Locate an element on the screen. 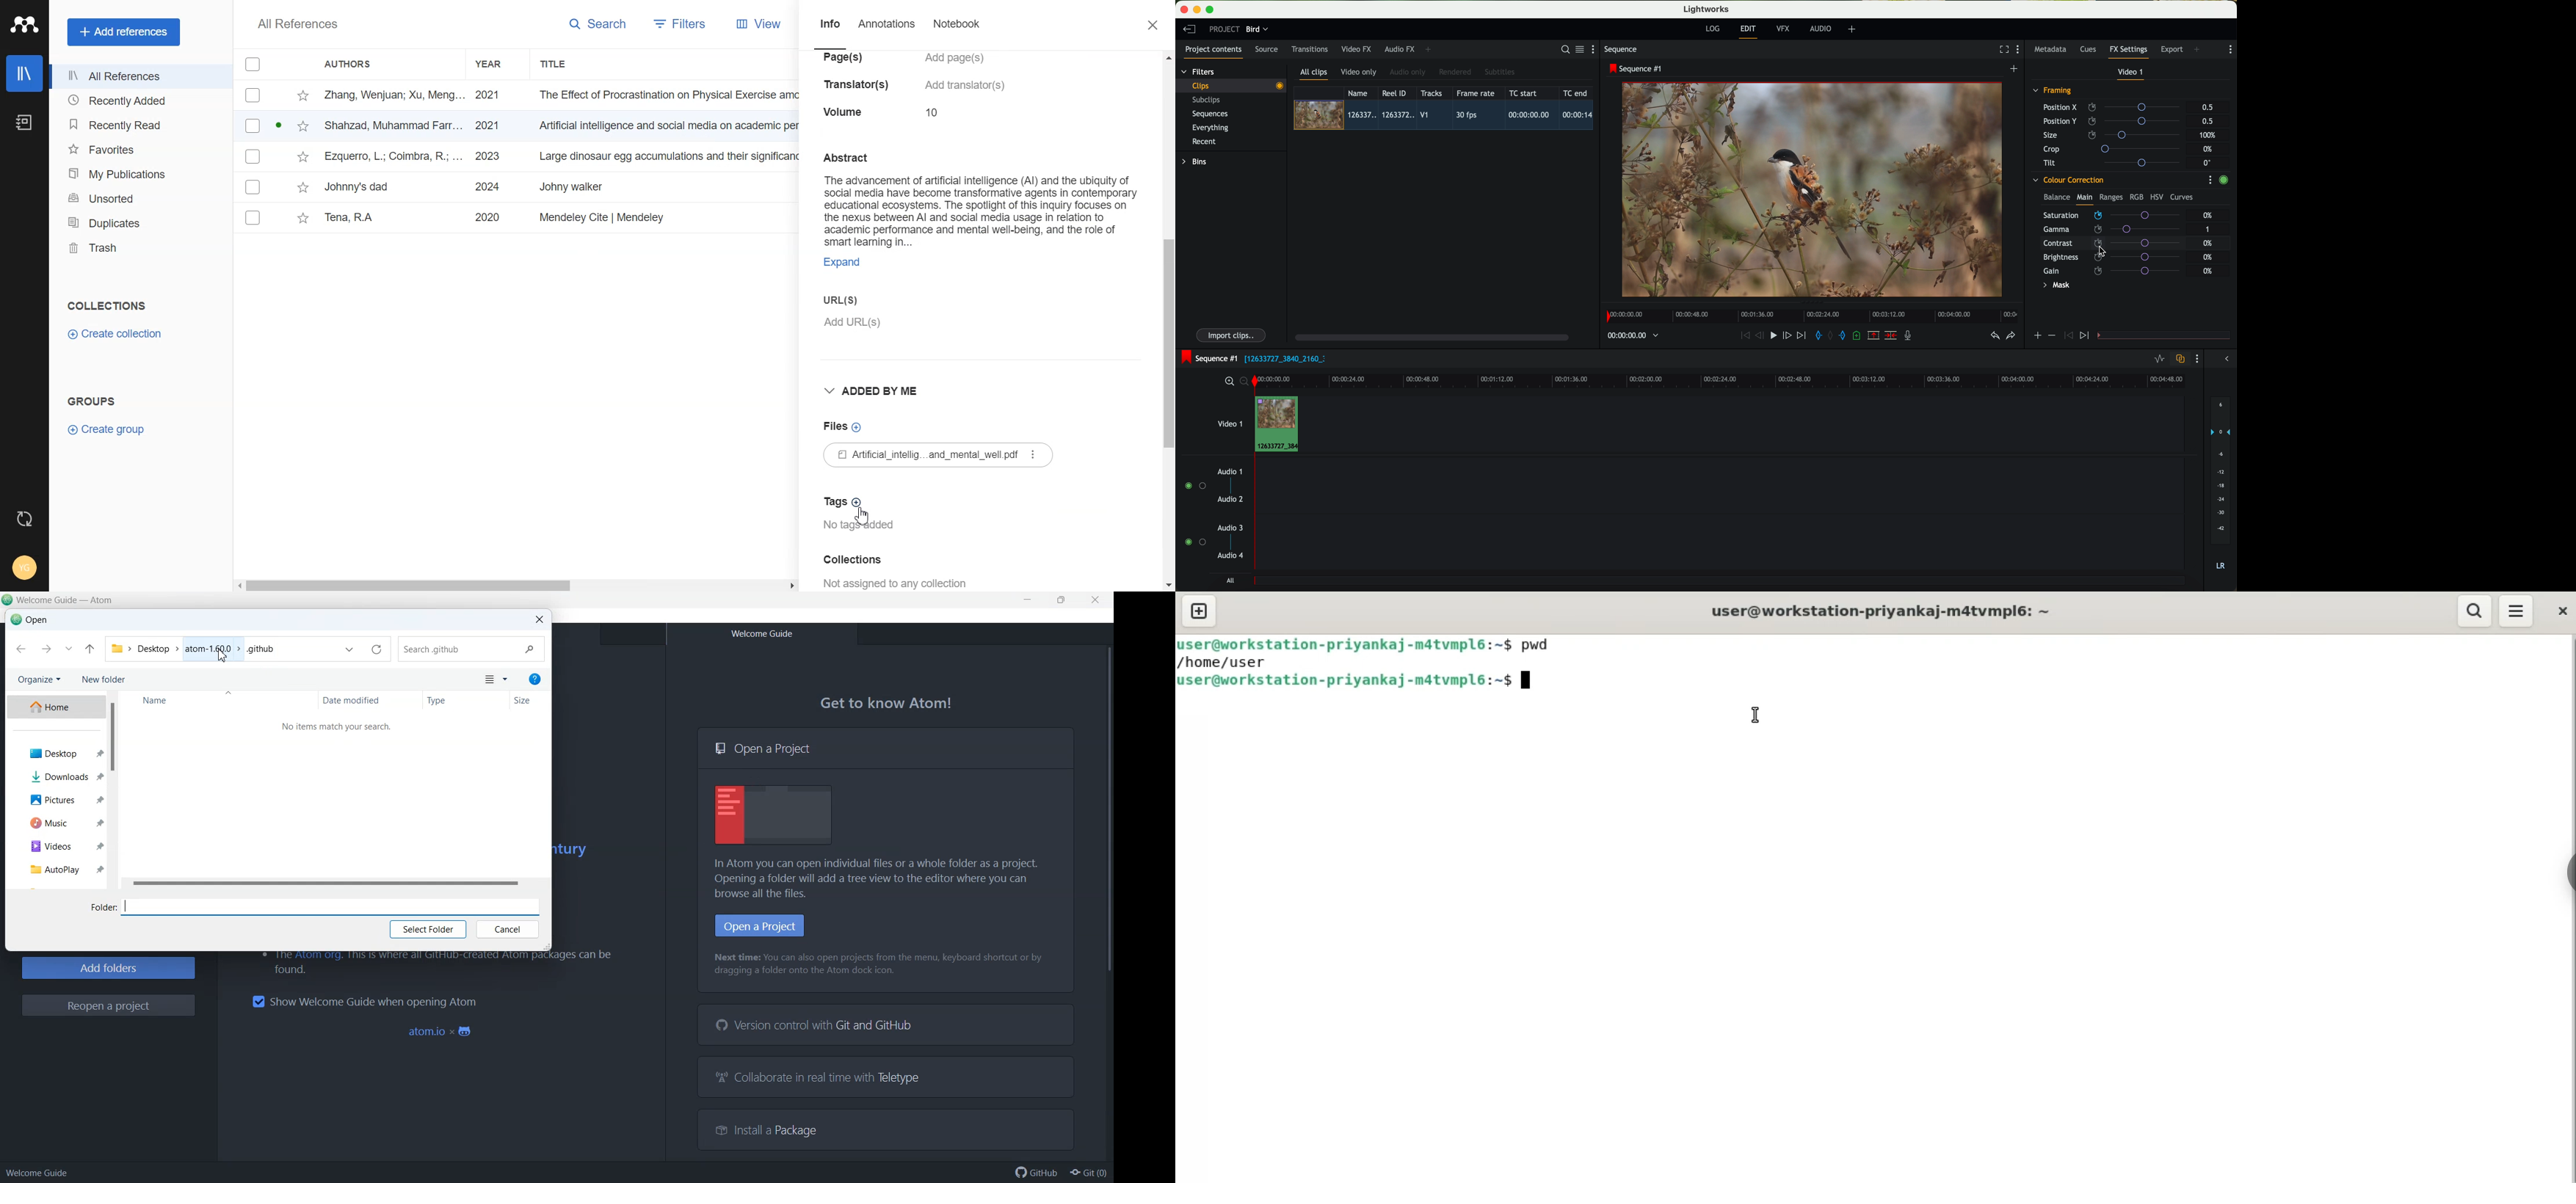 Image resolution: width=2576 pixels, height=1204 pixels. everything is located at coordinates (1211, 128).